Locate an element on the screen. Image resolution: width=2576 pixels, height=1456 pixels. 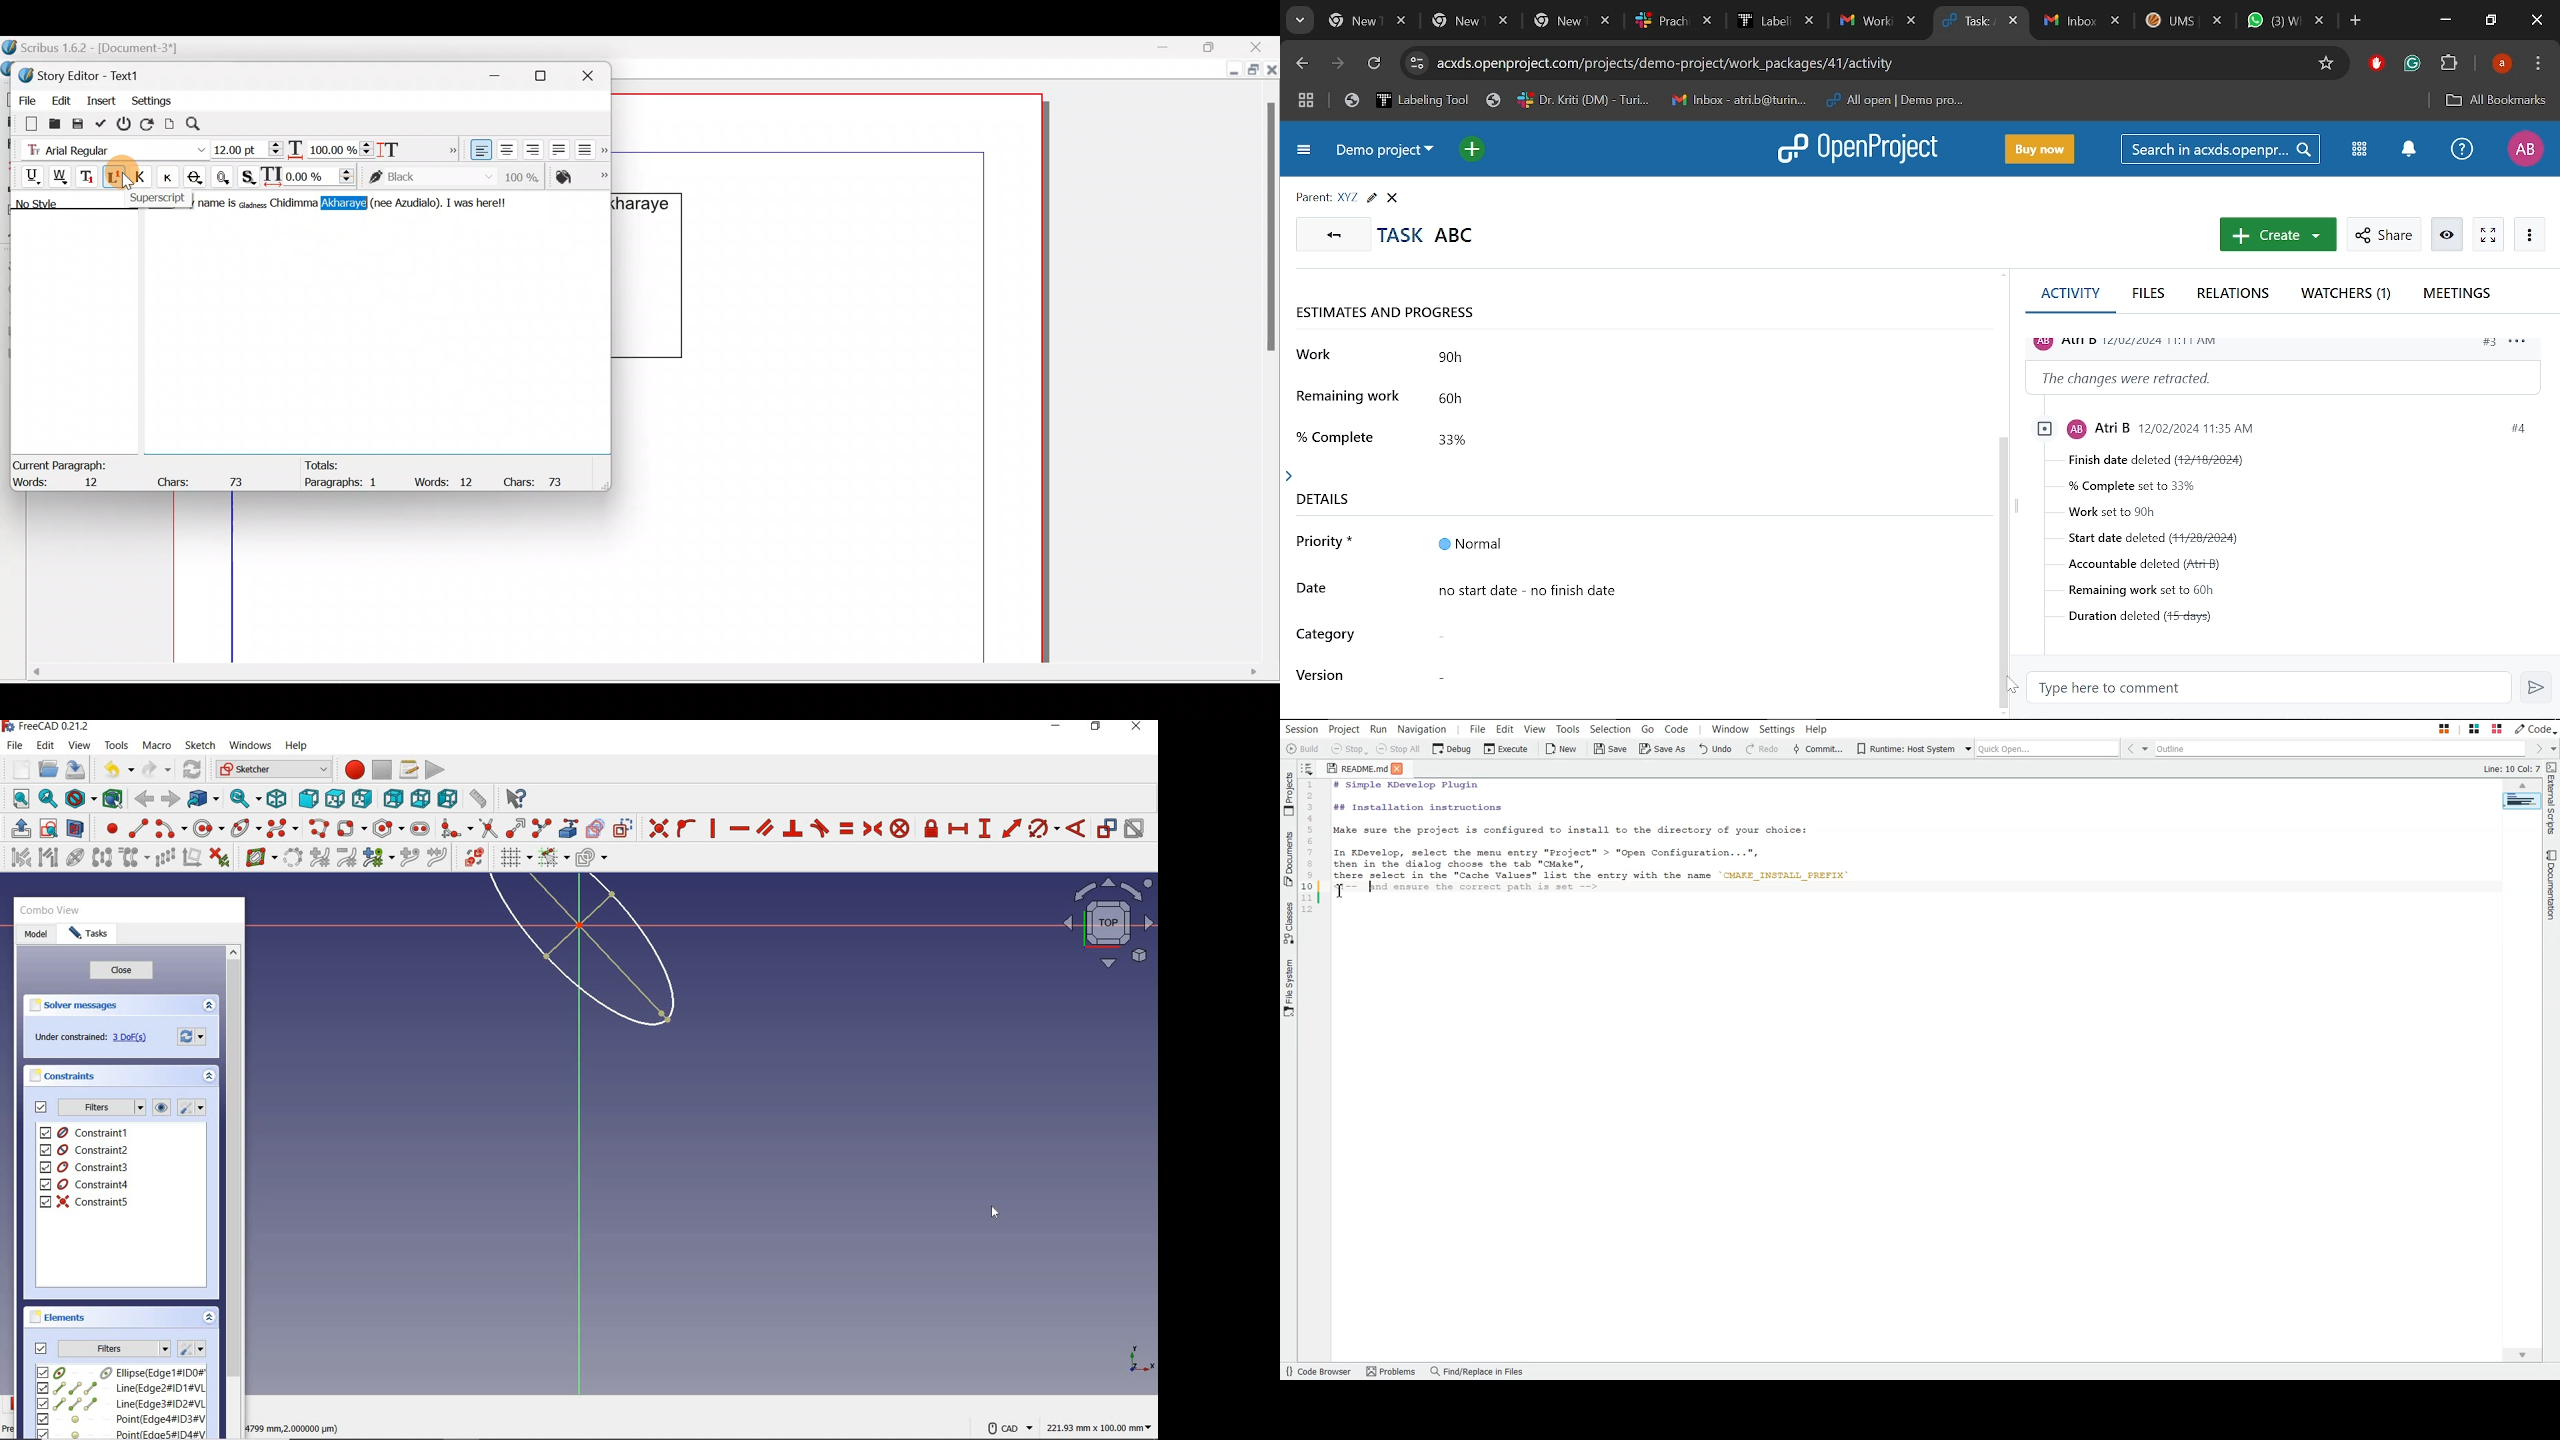
cursor coordinates is located at coordinates (296, 1426).